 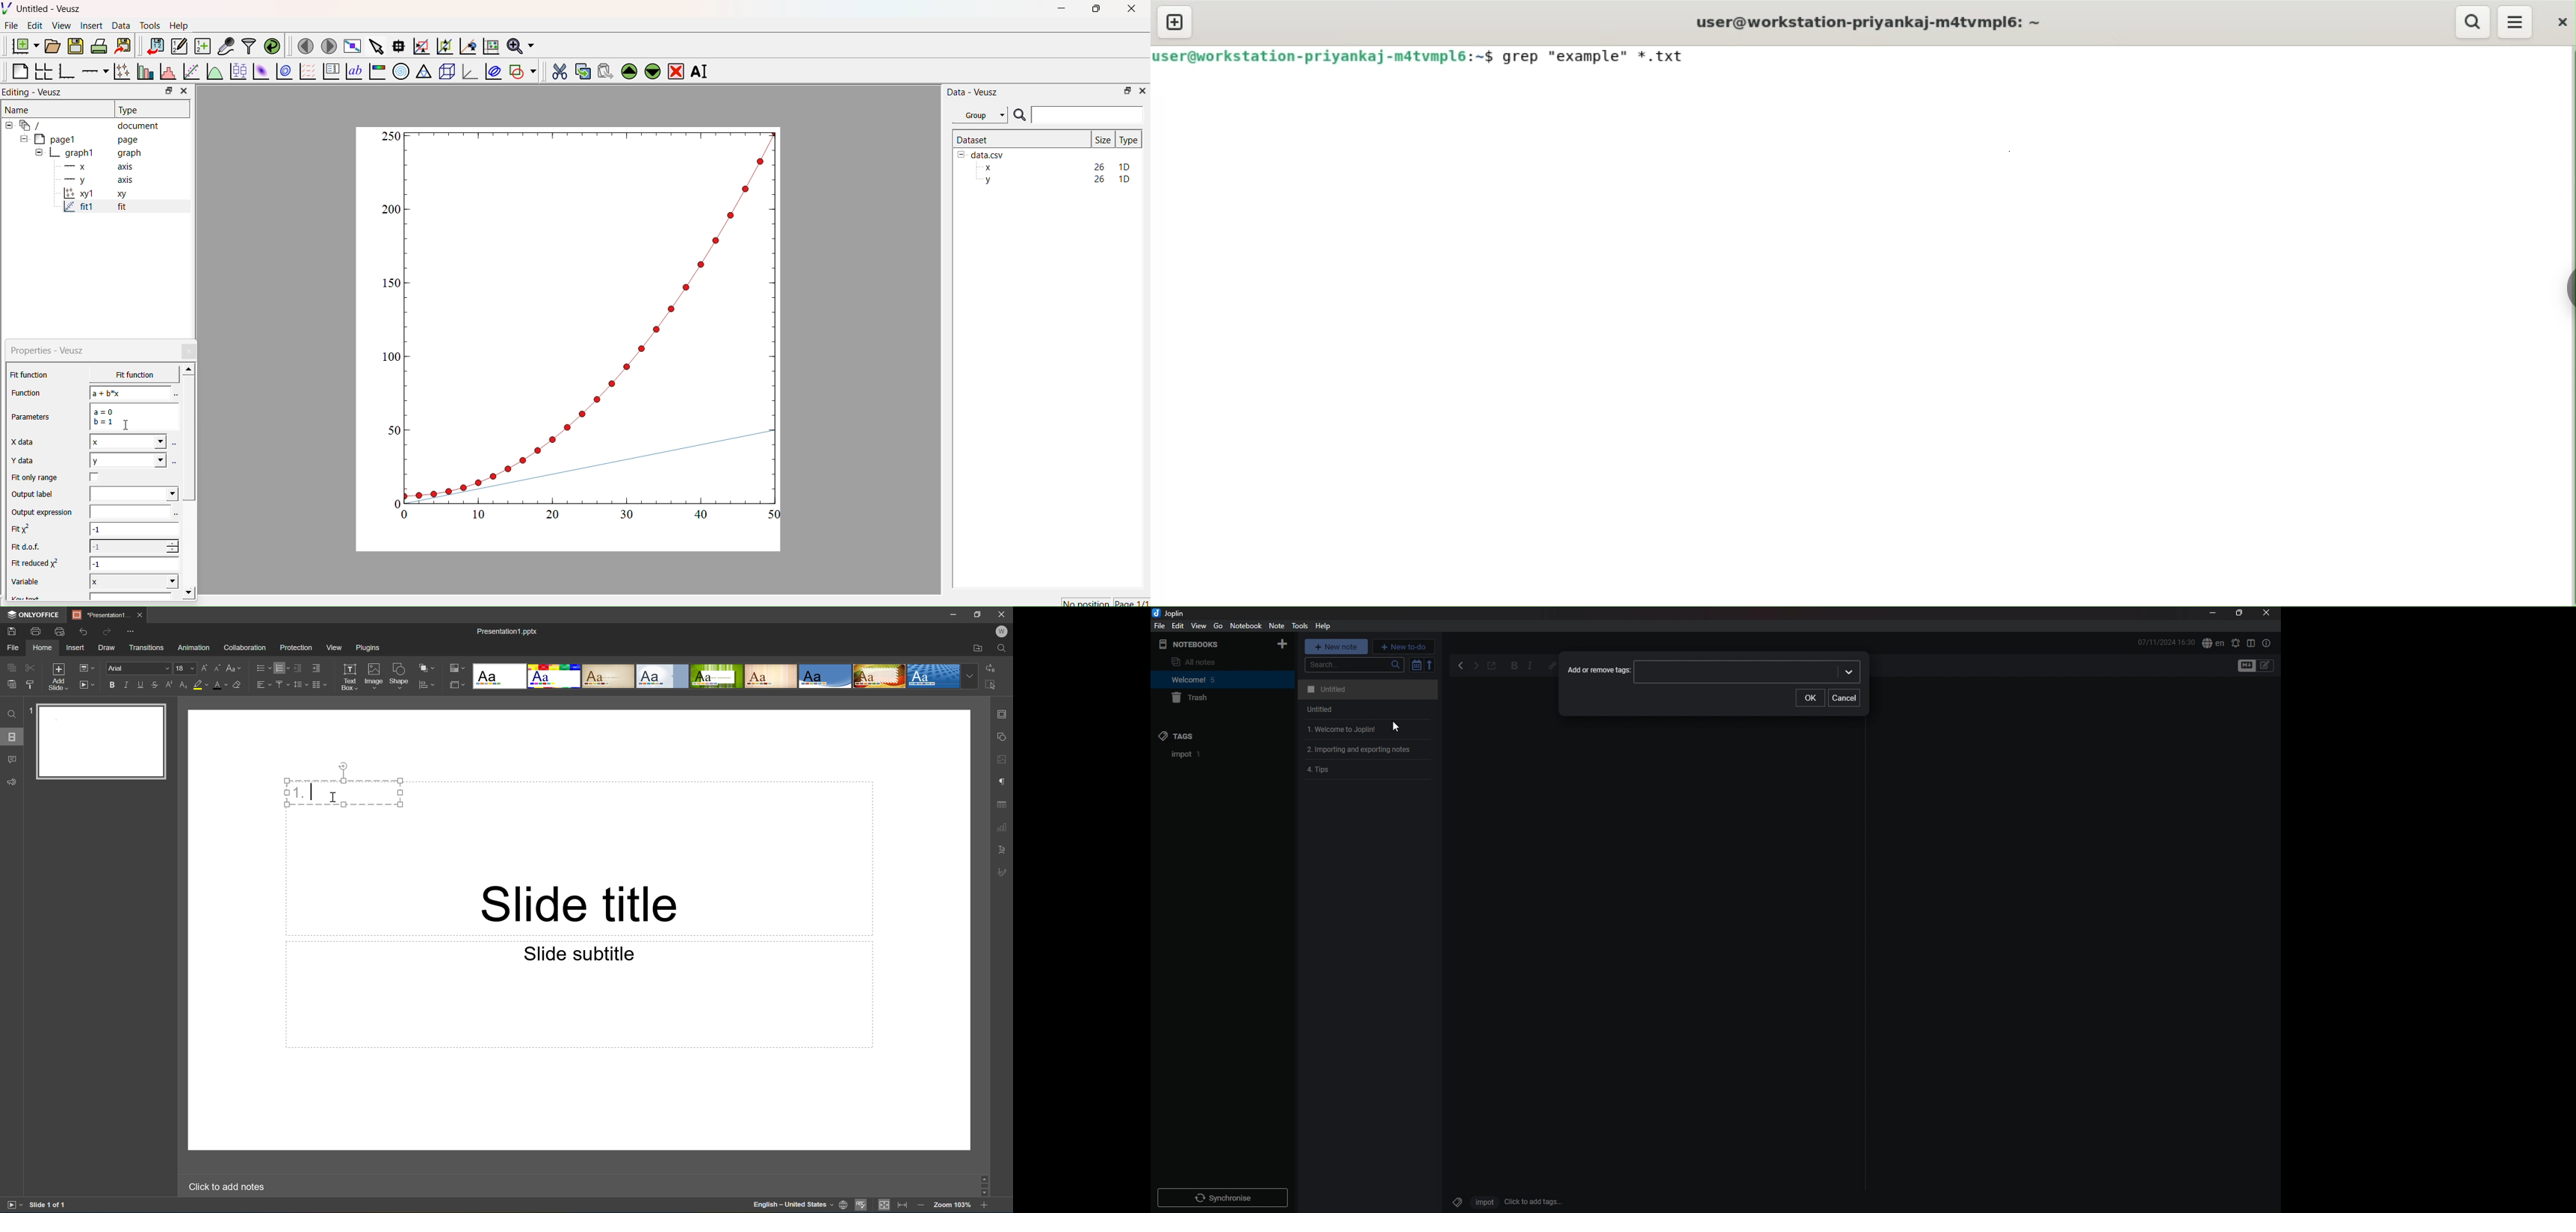 I want to click on 1. Welcome, so click(x=1337, y=729).